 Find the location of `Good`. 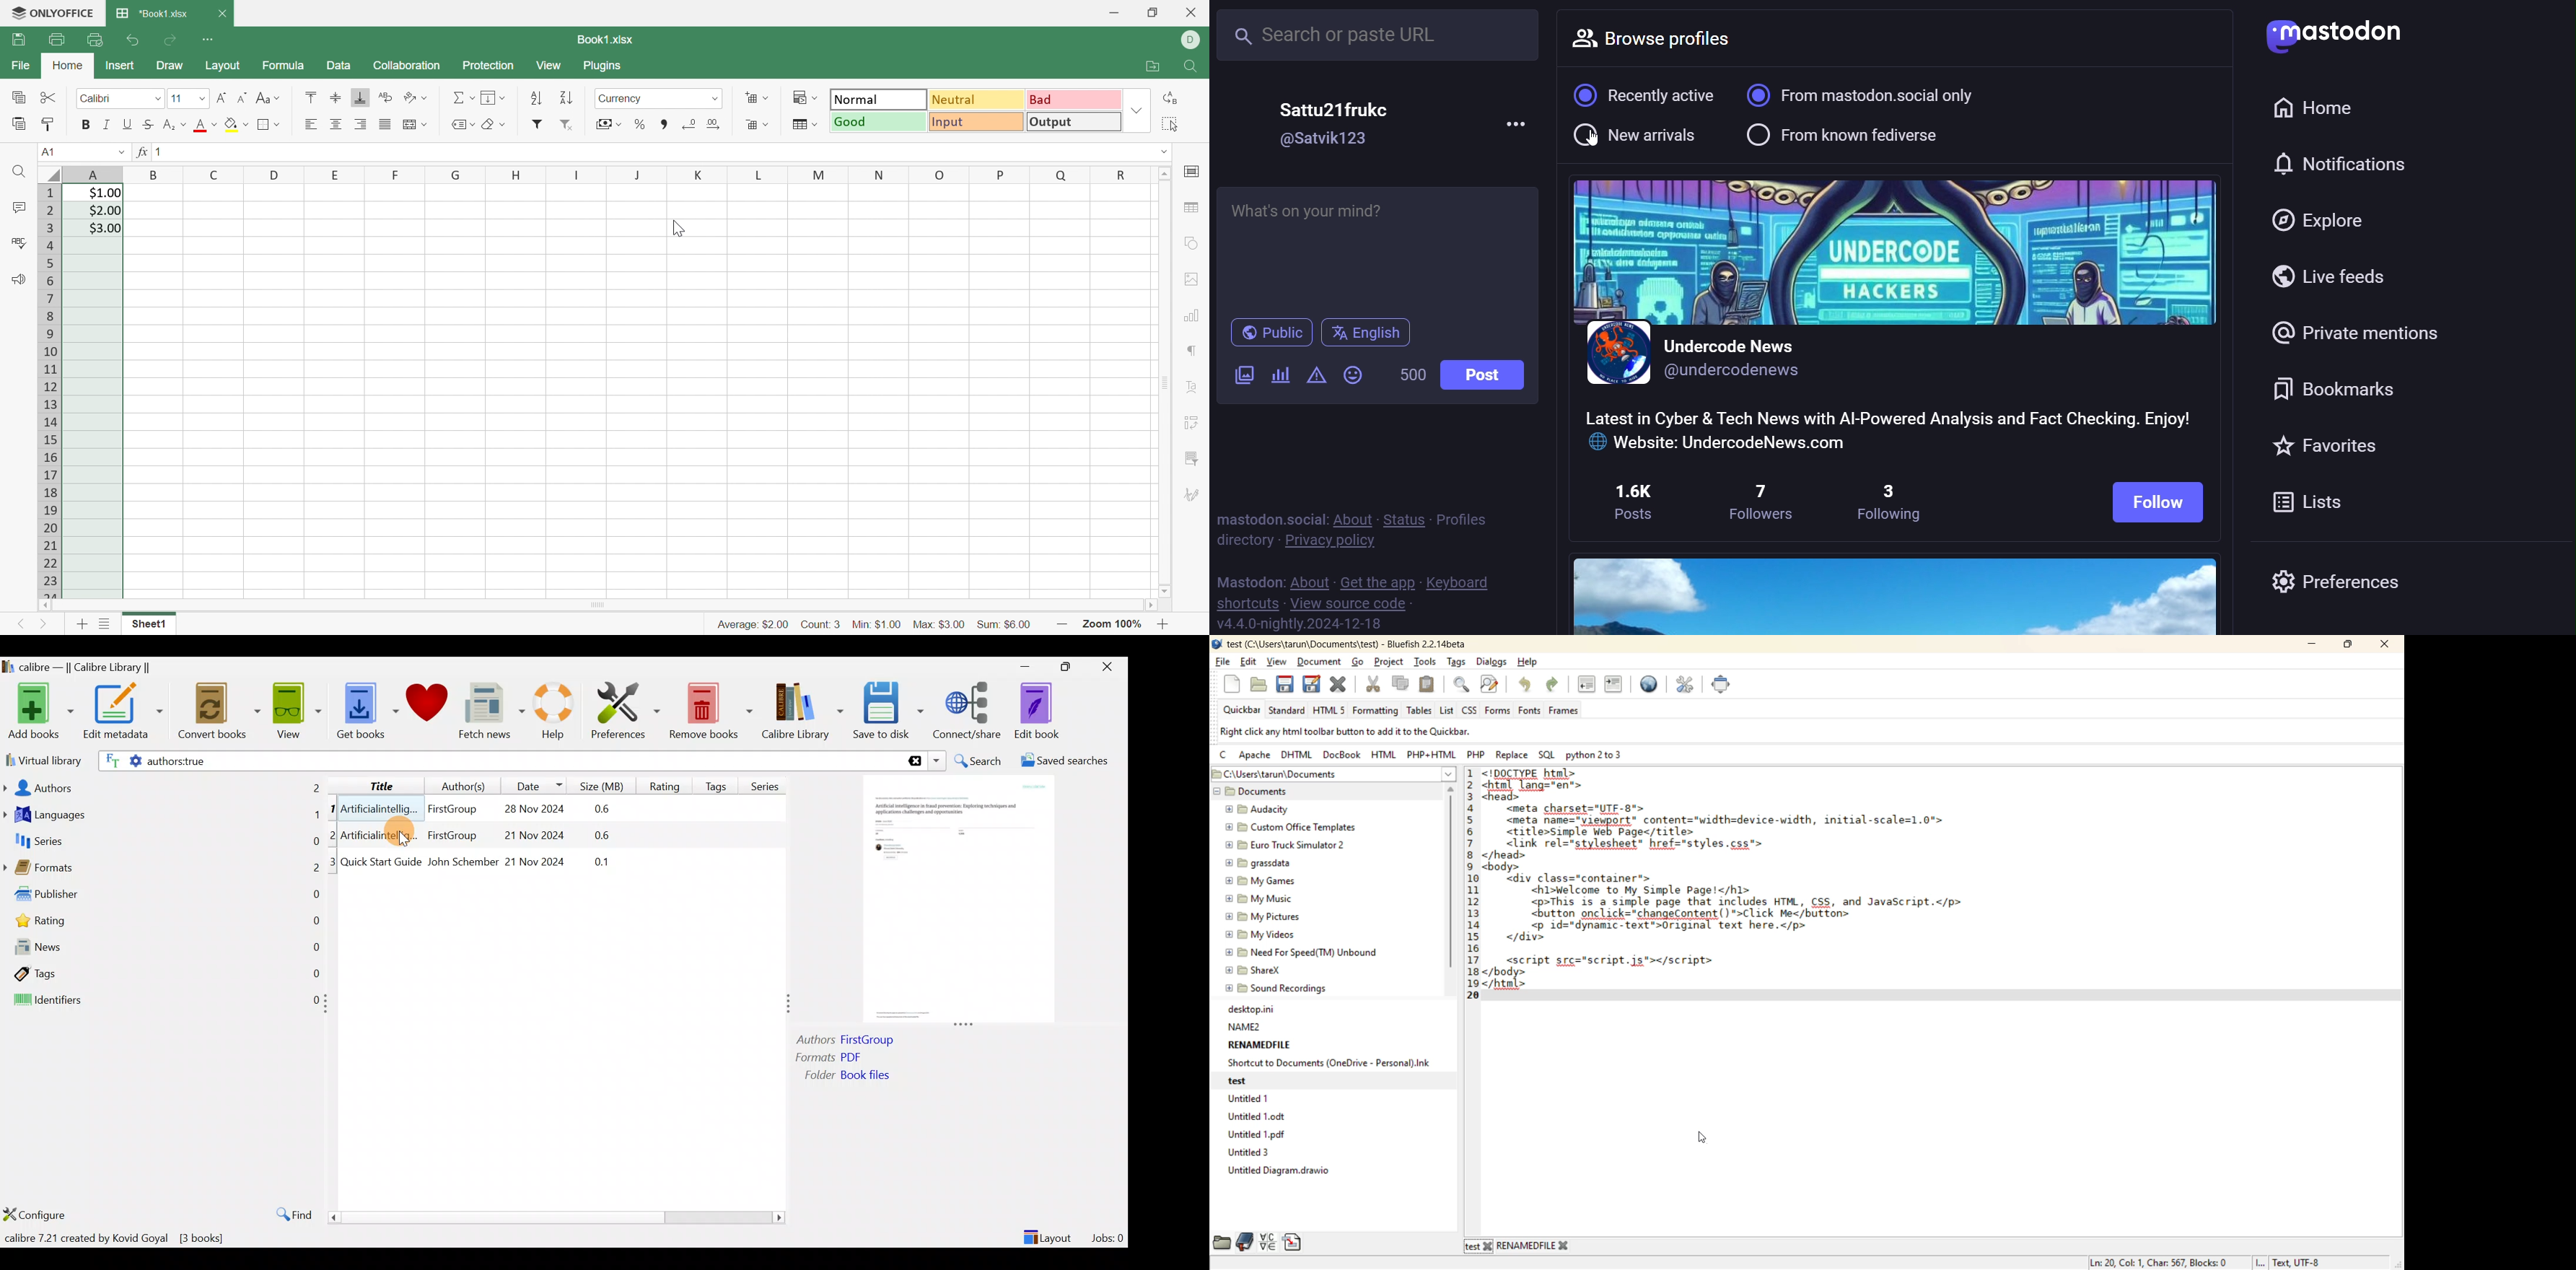

Good is located at coordinates (879, 121).